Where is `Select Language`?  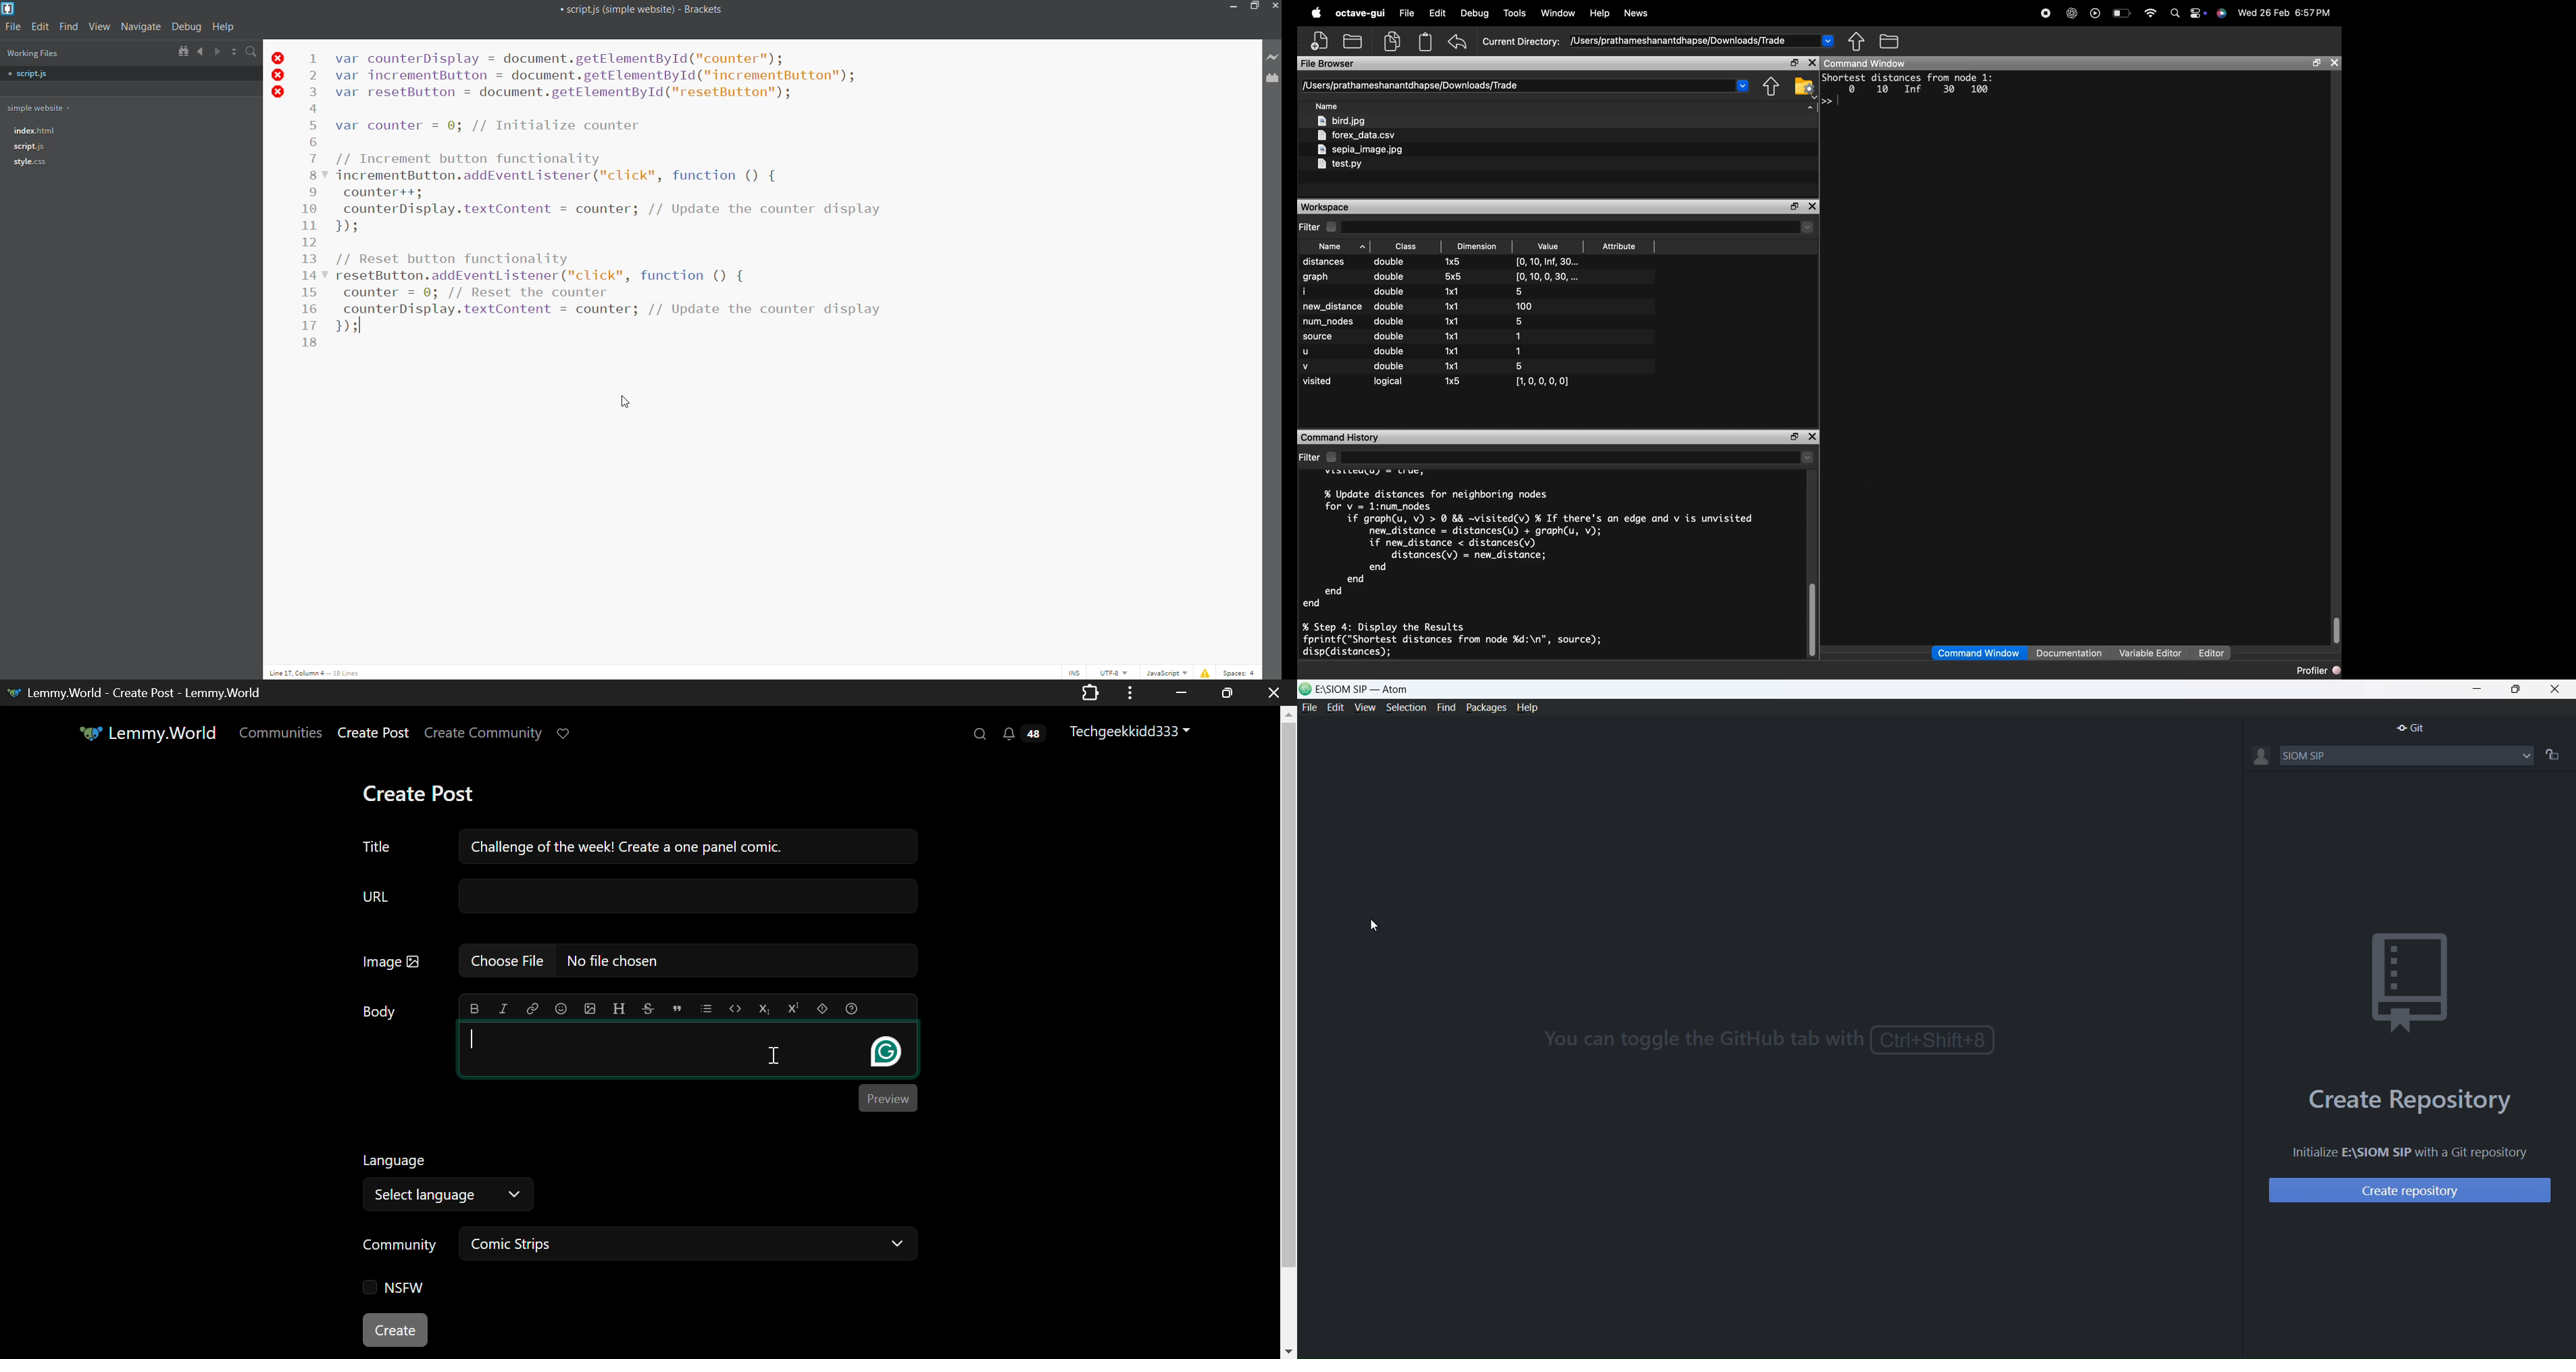
Select Language is located at coordinates (447, 1196).